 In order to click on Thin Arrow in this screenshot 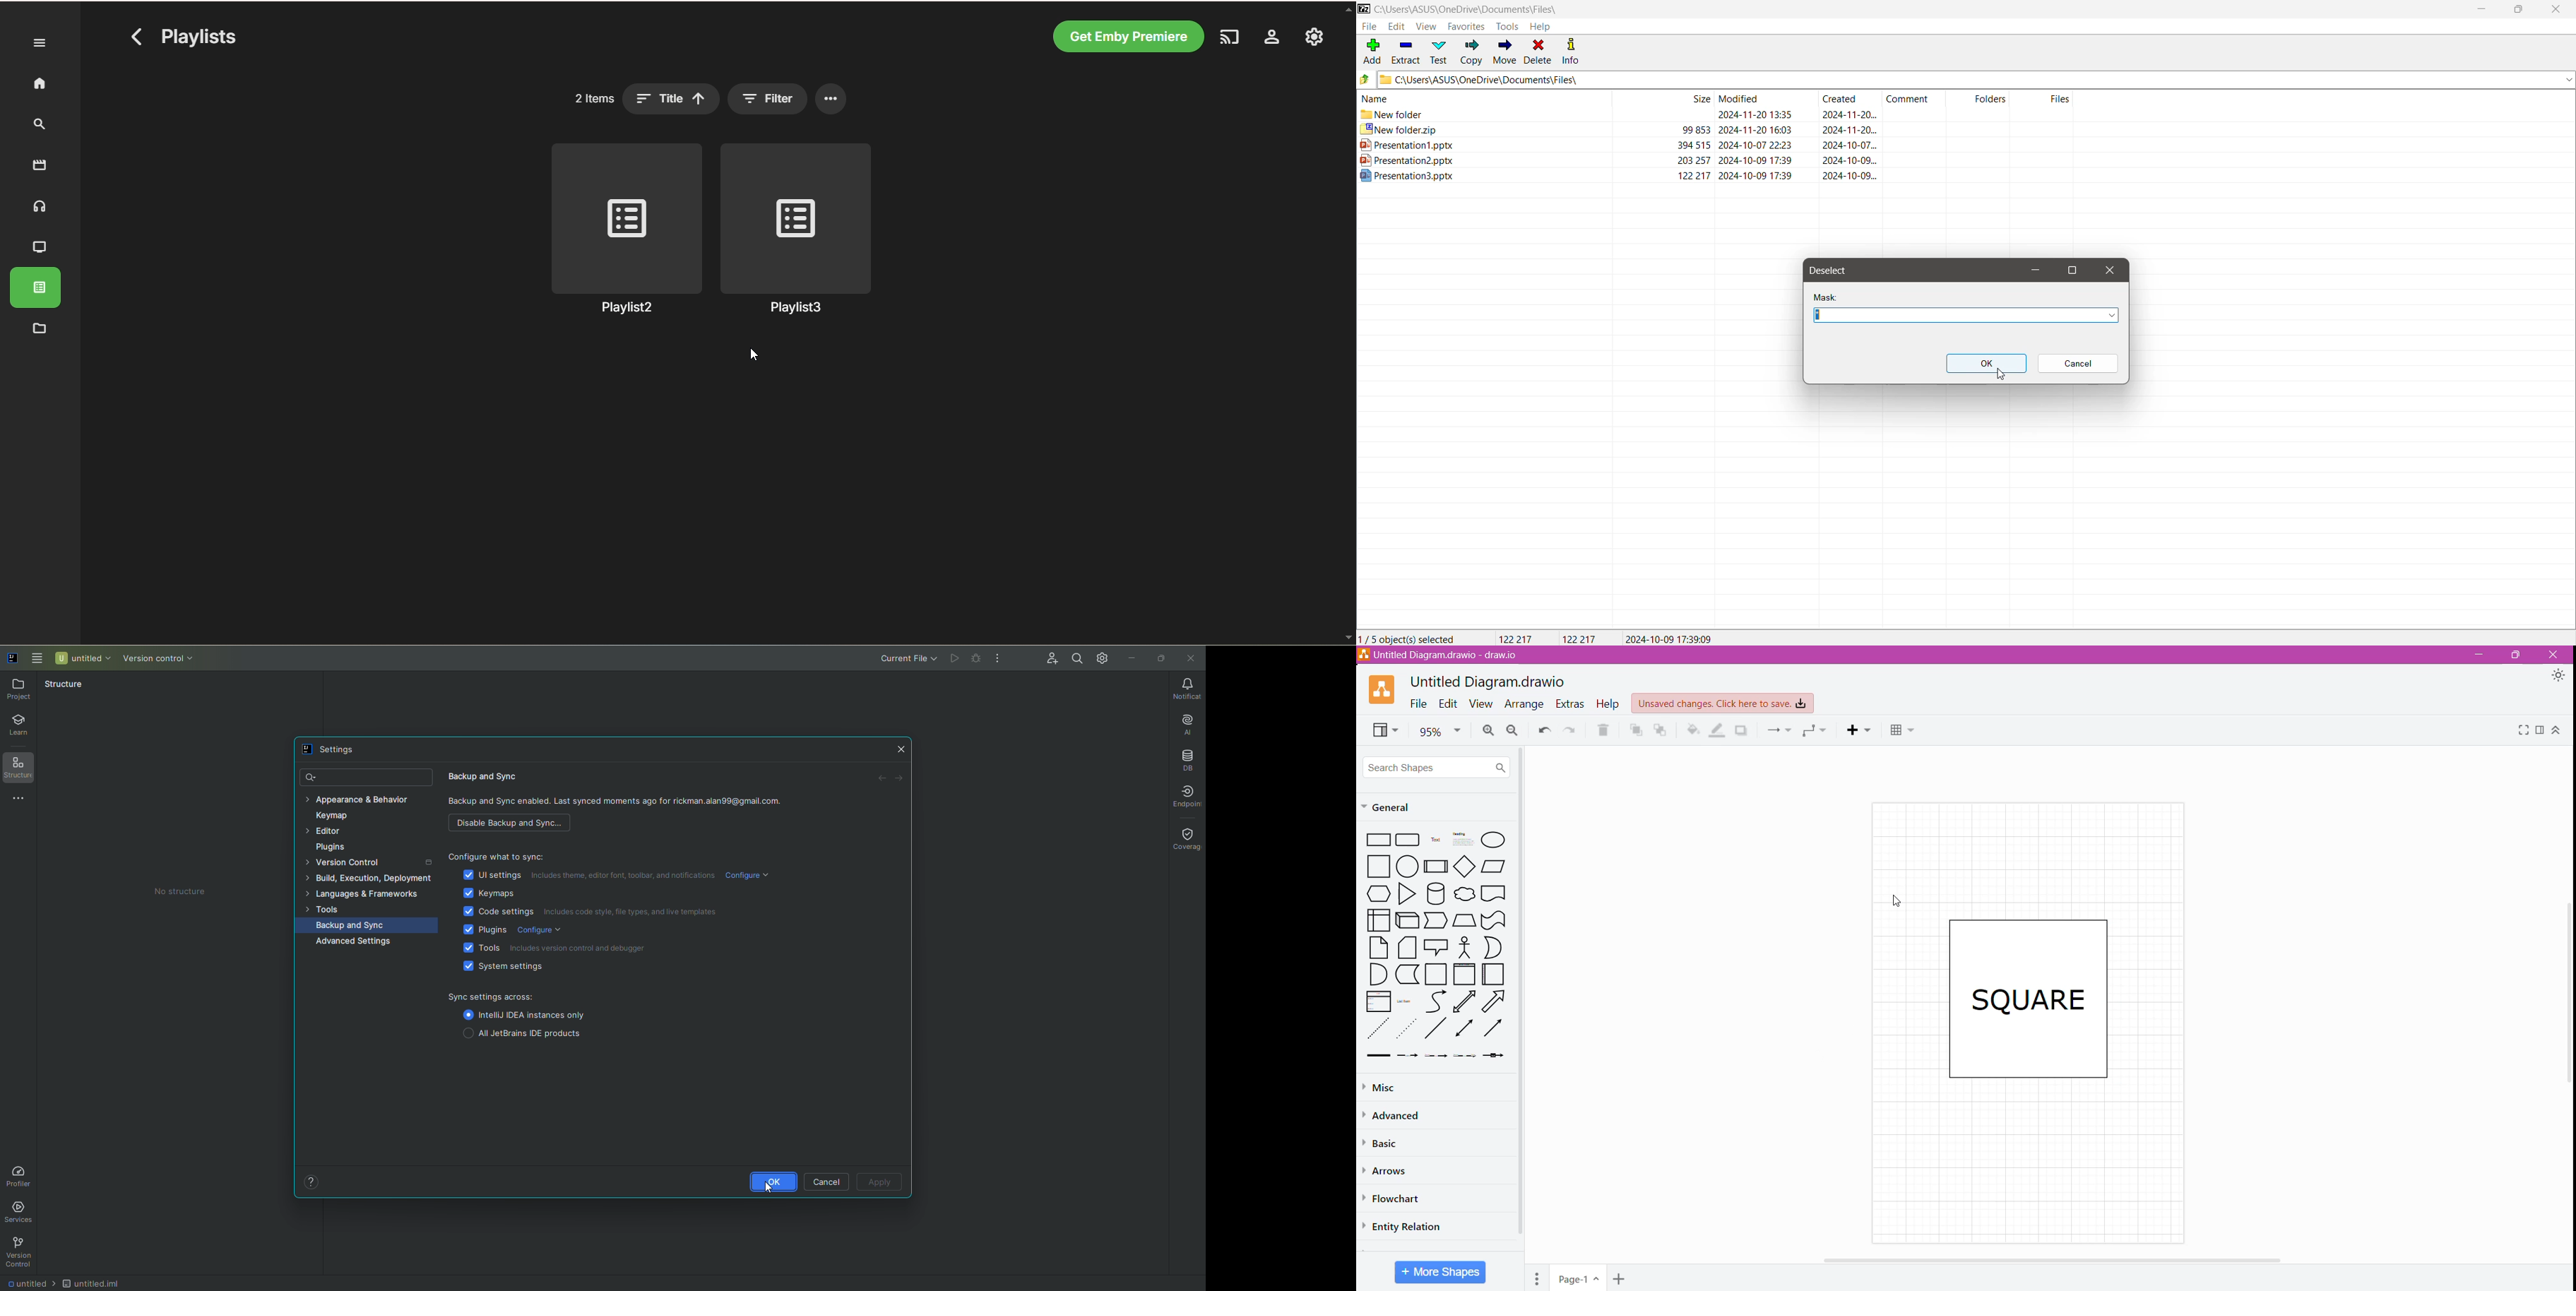, I will do `click(1437, 1058)`.